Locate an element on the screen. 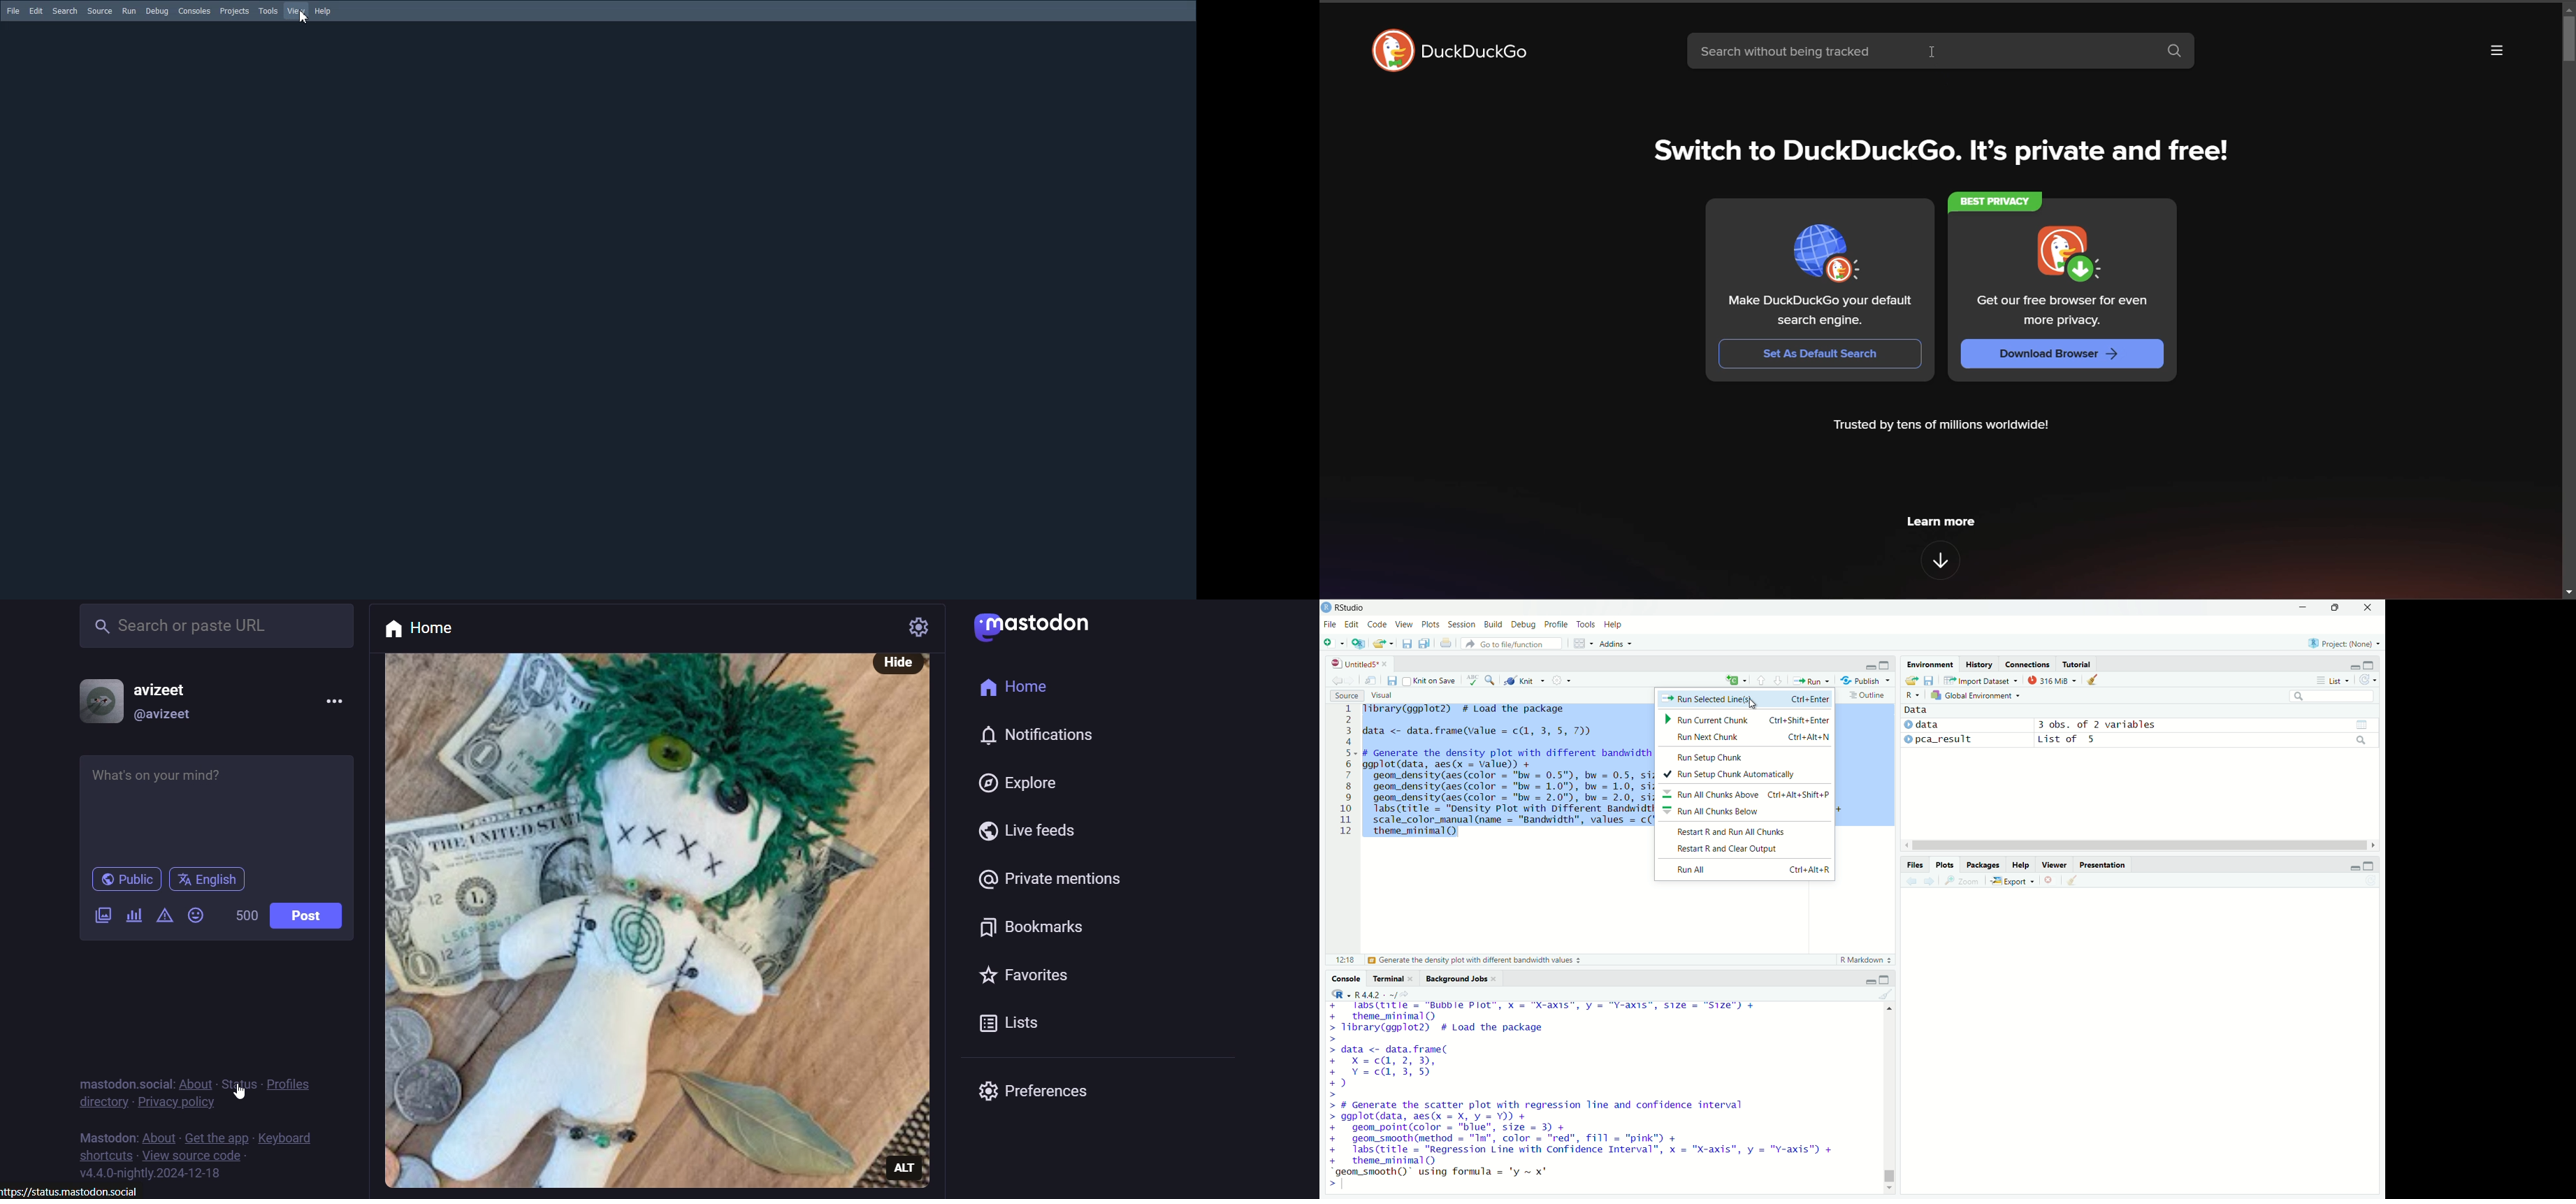 Image resolution: width=2576 pixels, height=1204 pixels. Clear all plots is located at coordinates (2072, 881).